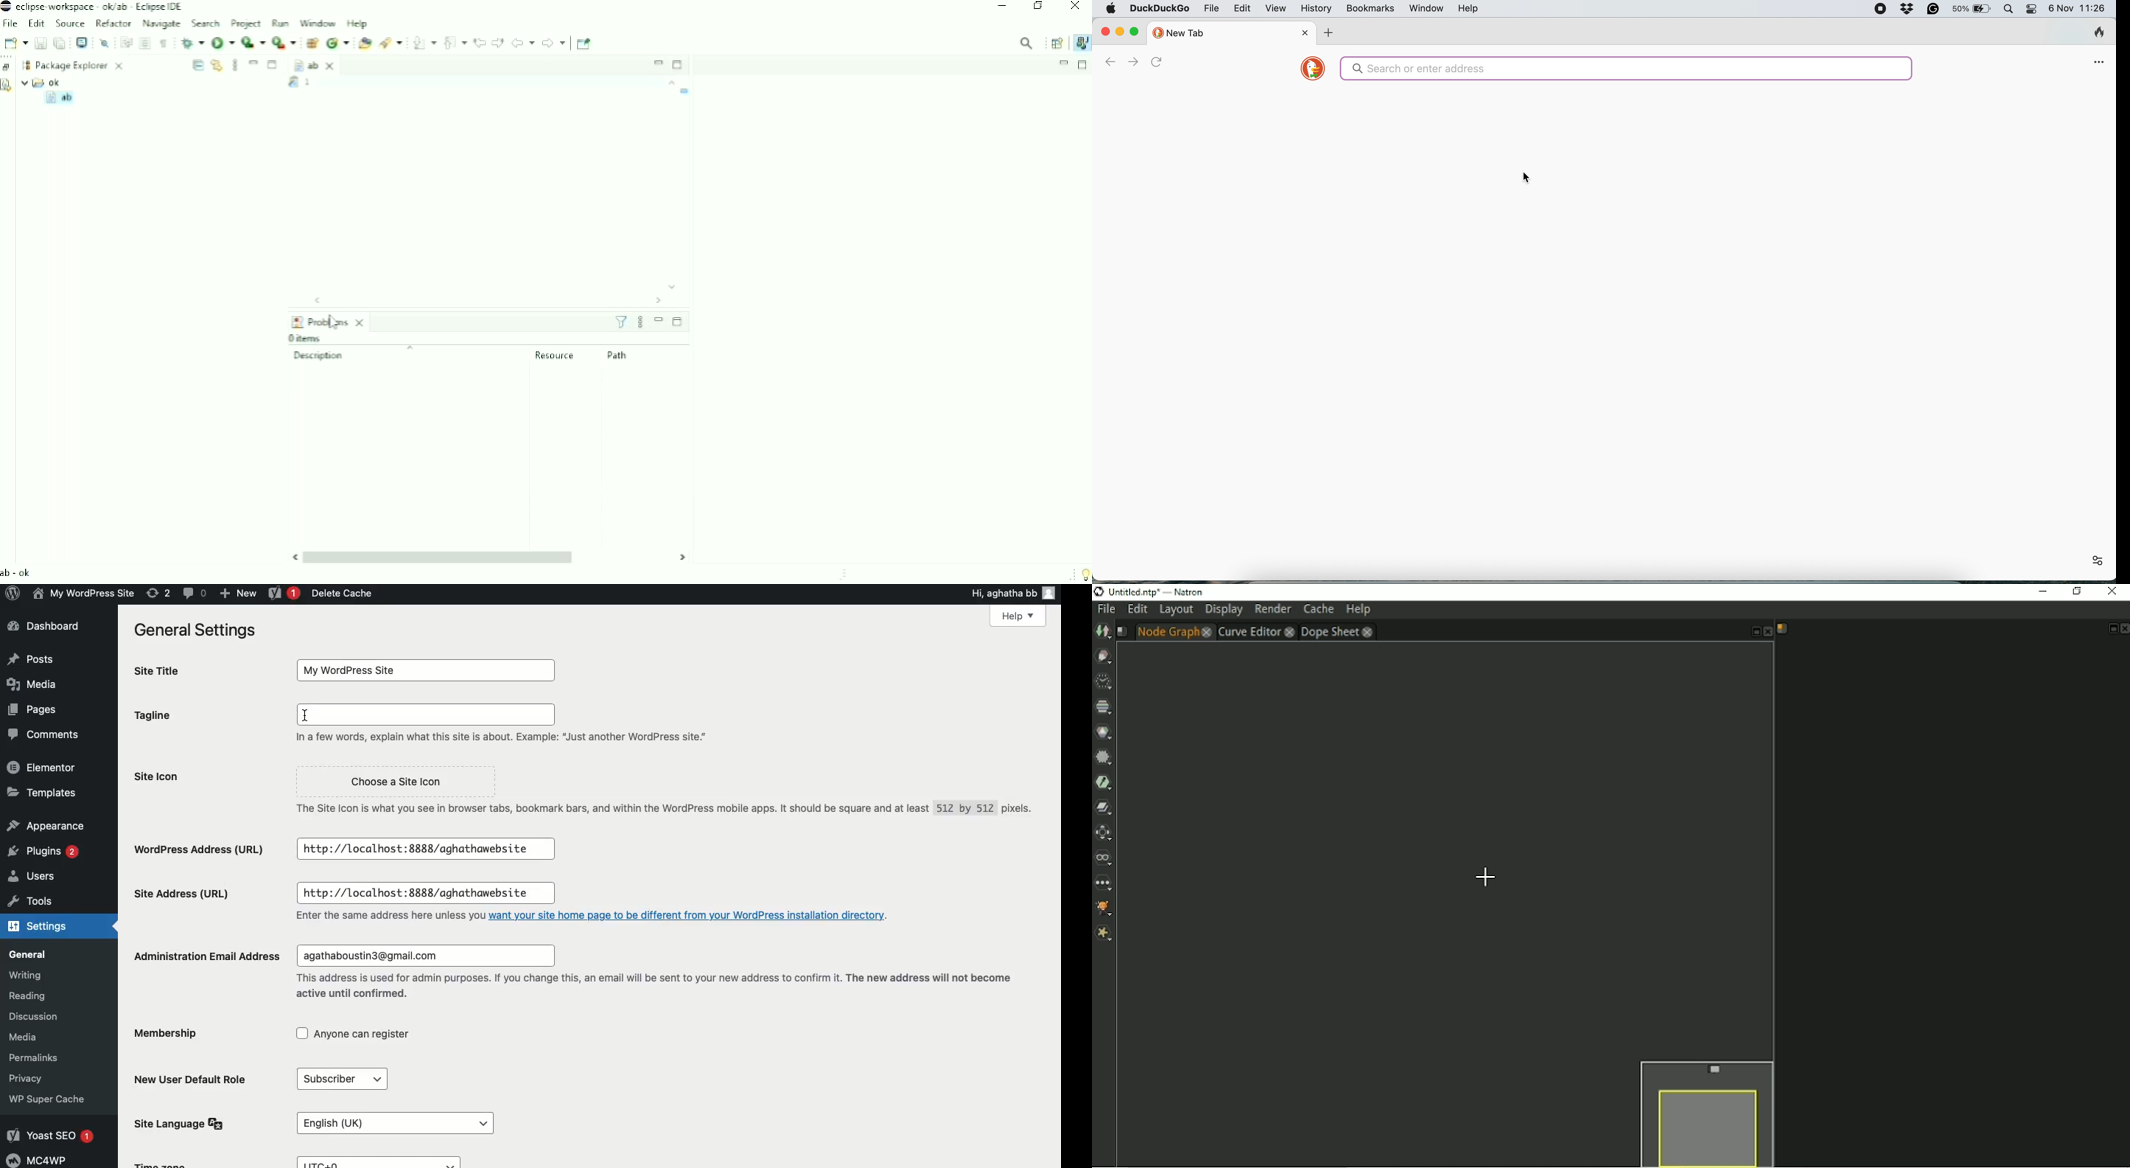  I want to click on help, so click(1468, 8).